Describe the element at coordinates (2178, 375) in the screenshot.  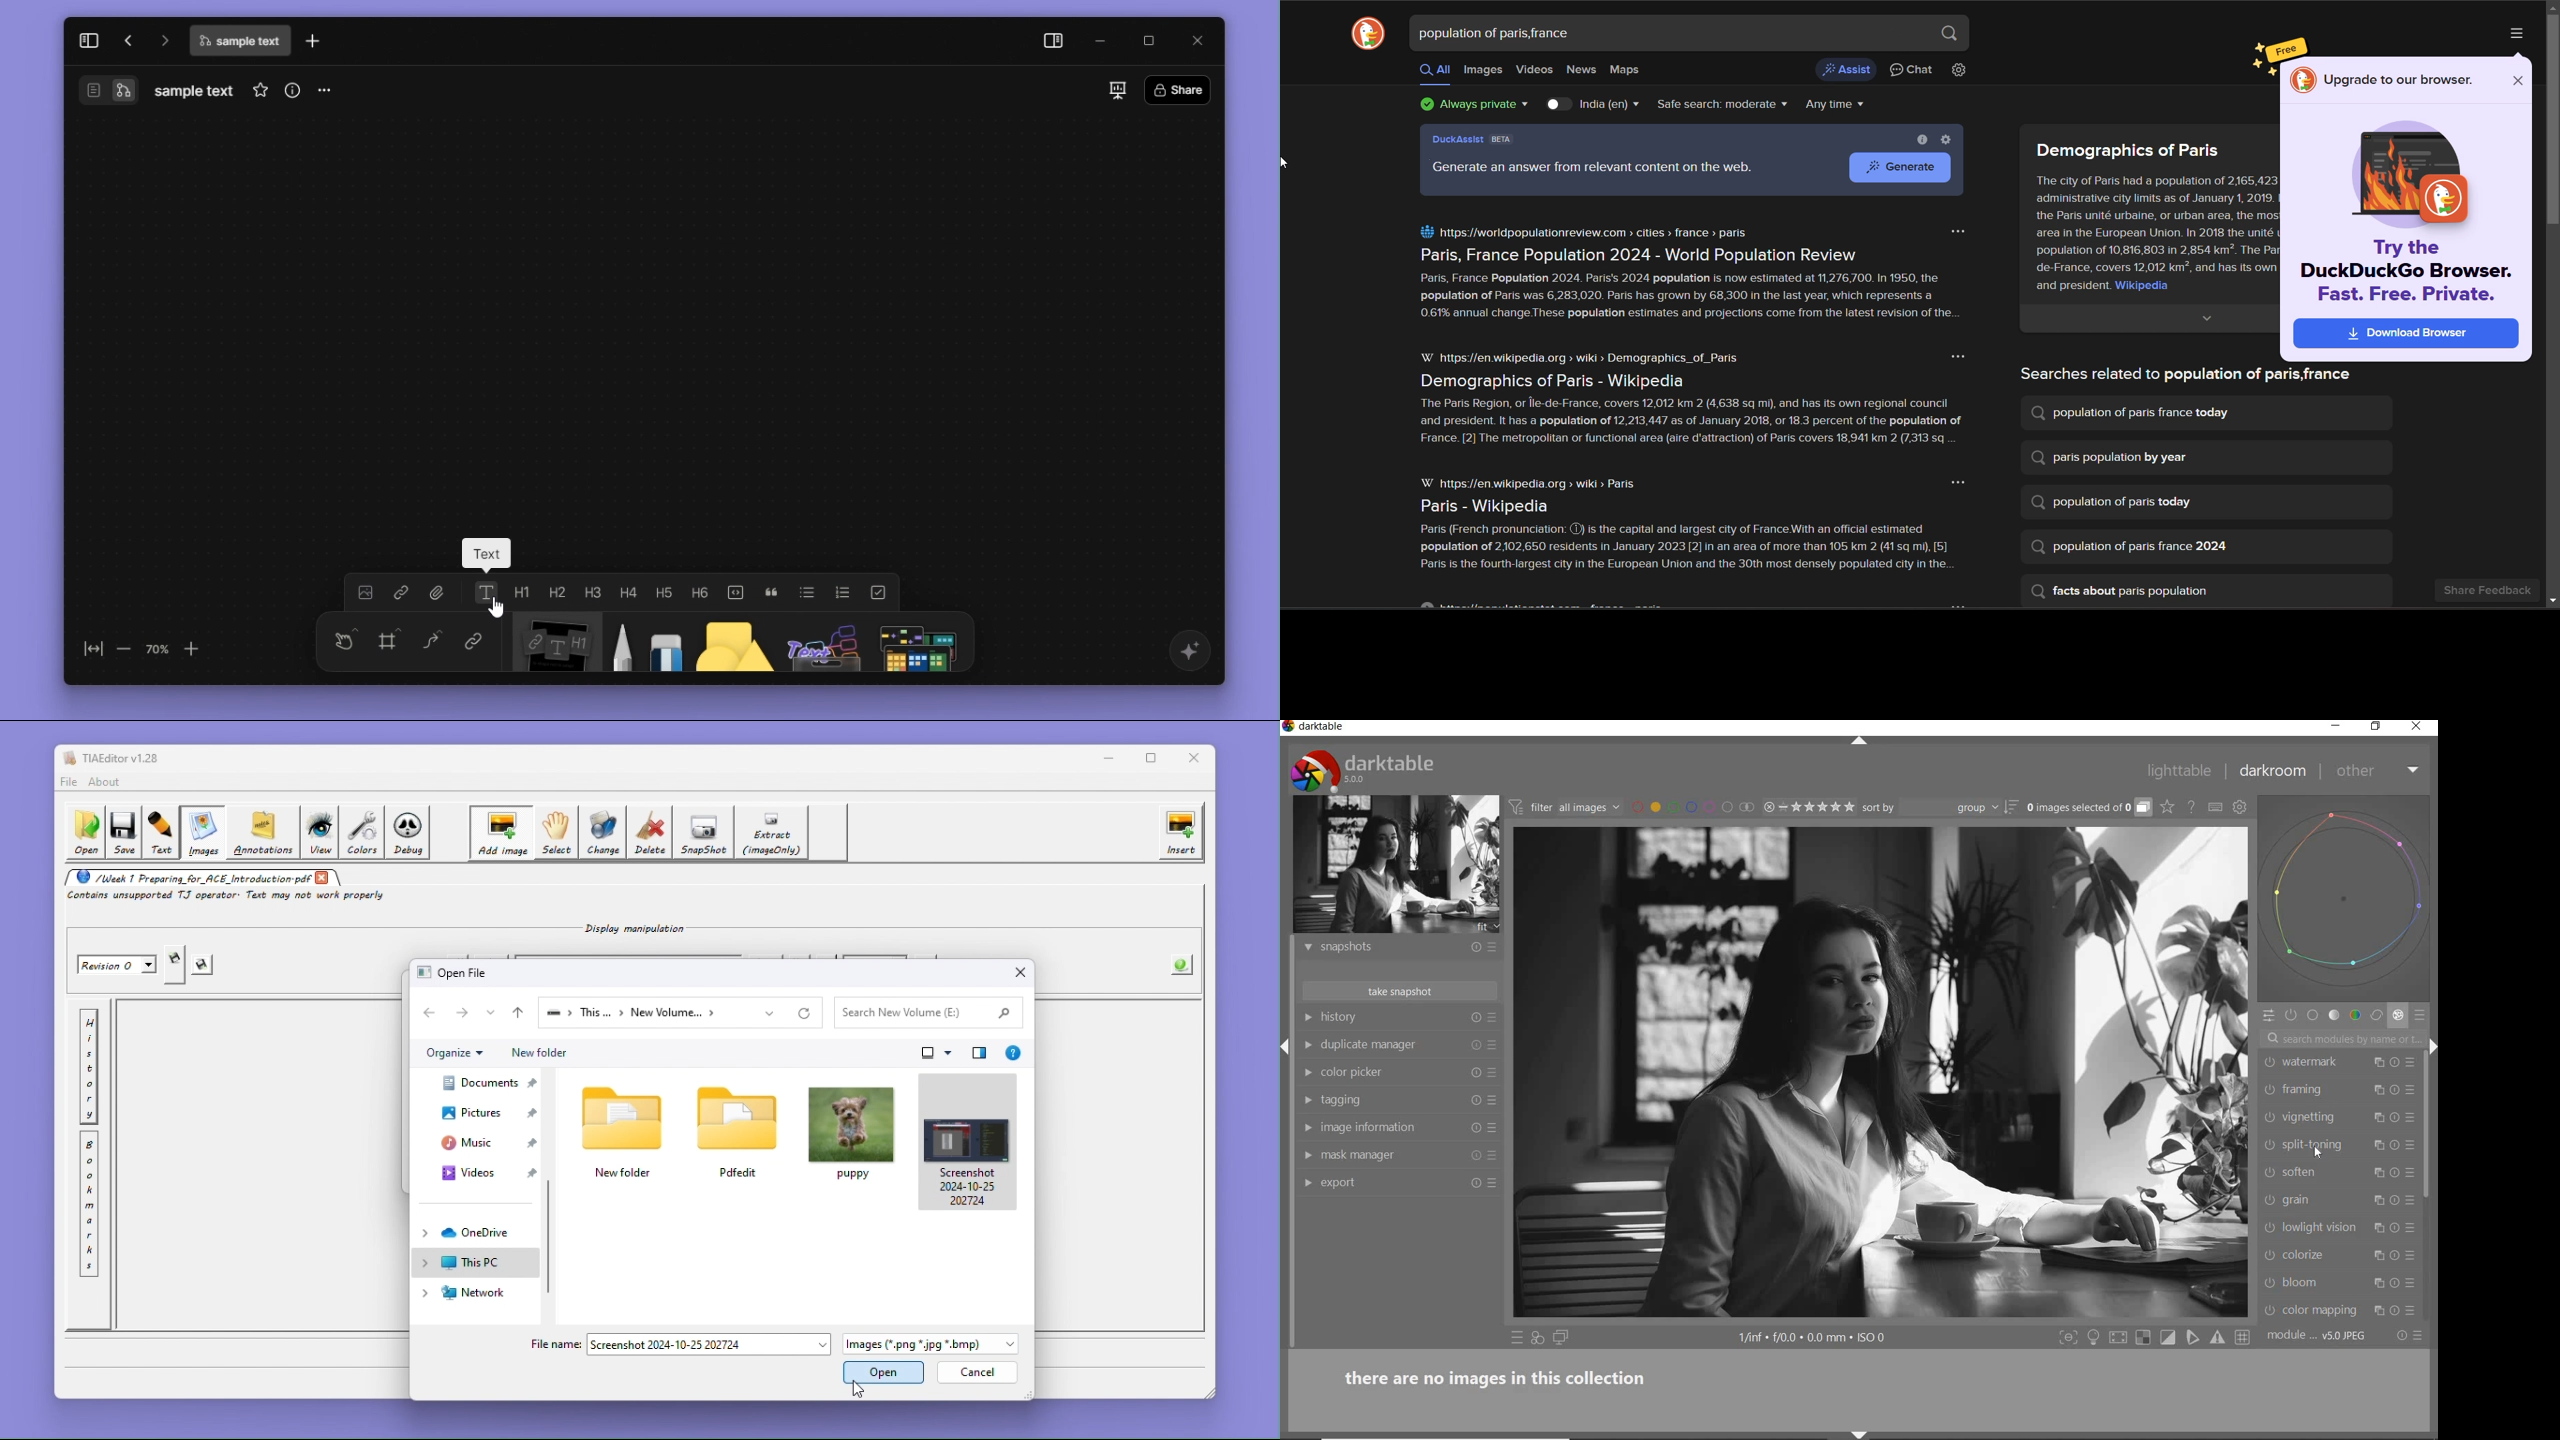
I see `Searches related to population of paris,france` at that location.